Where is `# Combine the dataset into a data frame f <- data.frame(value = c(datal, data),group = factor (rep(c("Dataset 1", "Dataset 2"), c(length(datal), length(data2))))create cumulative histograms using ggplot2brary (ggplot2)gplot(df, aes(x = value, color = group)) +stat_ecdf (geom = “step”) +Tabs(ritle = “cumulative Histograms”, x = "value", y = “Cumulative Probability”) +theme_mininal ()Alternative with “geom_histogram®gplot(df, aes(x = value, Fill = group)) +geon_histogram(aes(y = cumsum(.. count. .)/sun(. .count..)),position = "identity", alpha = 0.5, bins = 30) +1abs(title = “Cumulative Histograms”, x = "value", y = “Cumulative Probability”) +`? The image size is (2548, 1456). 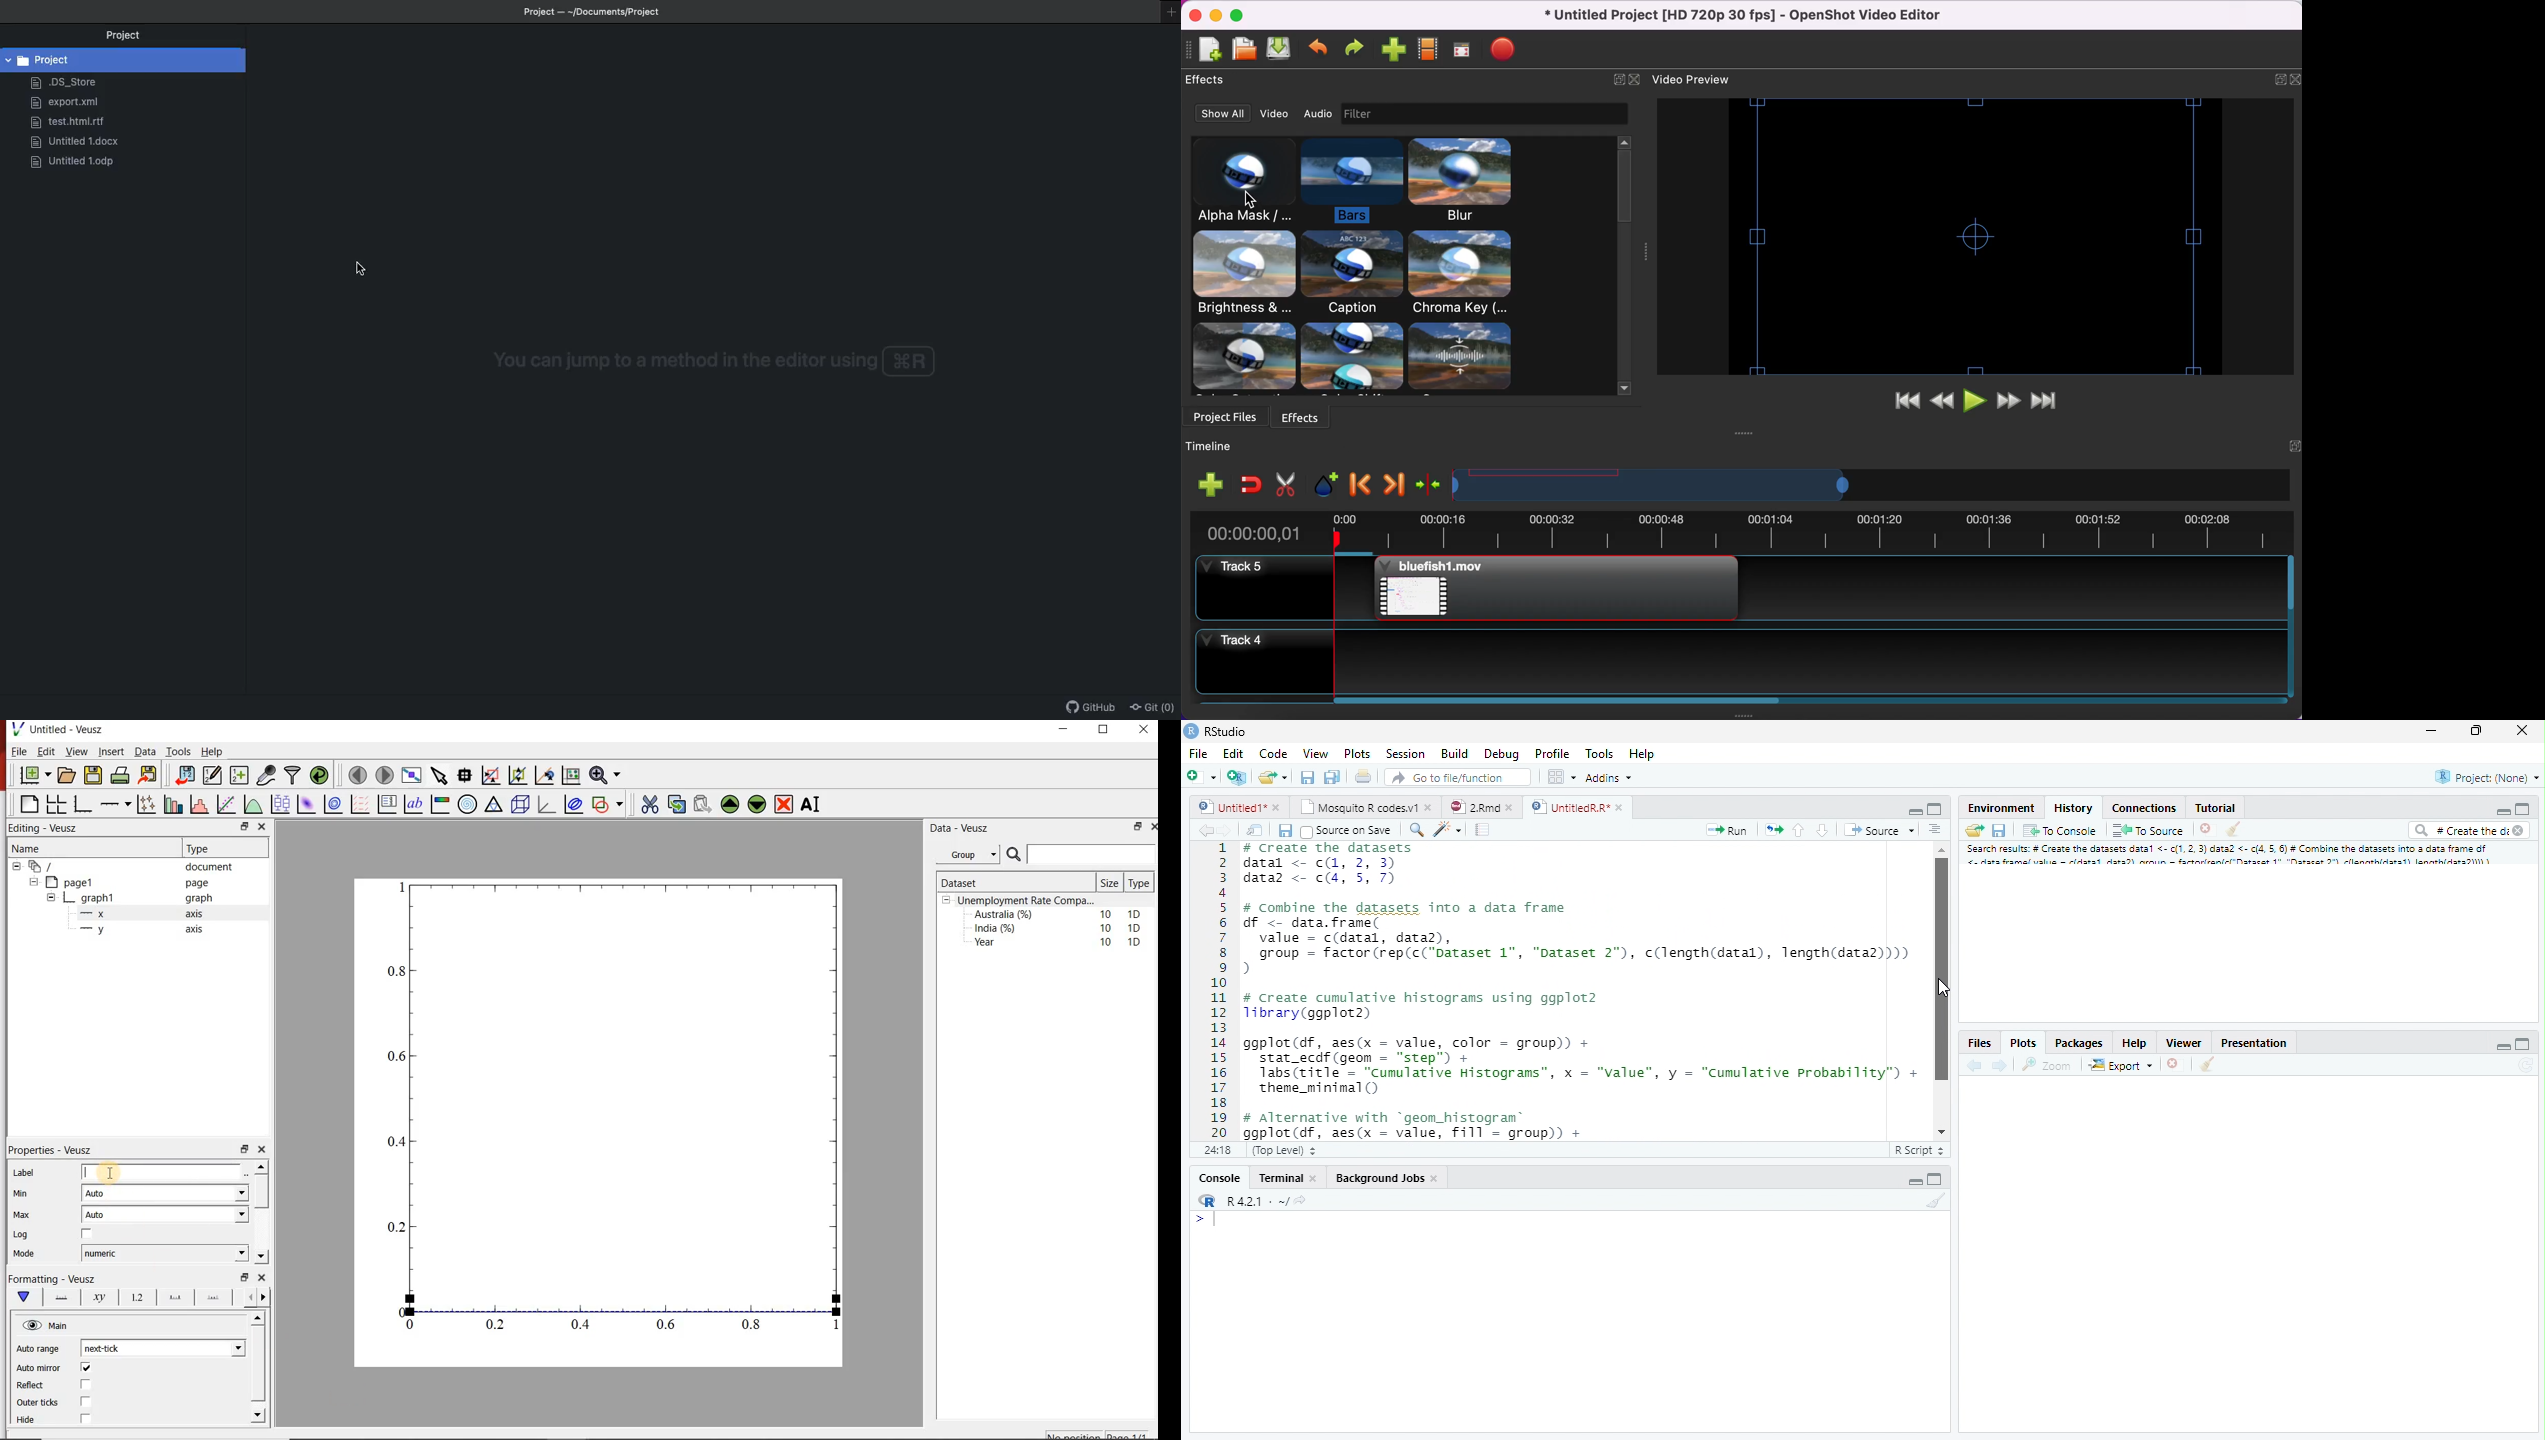
# Combine the dataset into a data frame f <- data.frame(value = c(datal, data),group = factor (rep(c("Dataset 1", "Dataset 2"), c(length(datal), length(data2))))create cumulative histograms using ggplot2brary (ggplot2)gplot(df, aes(x = value, color = group)) +stat_ecdf (geom = “step”) +Tabs(ritle = “cumulative Histograms”, x = "value", y = “Cumulative Probability”) +theme_mininal ()Alternative with “geom_histogram®gplot(df, aes(x = value, Fill = group)) +geon_histogram(aes(y = cumsum(.. count. .)/sun(. .count..)),position = "identity", alpha = 0.5, bins = 30) +1abs(title = “Cumulative Histograms”, x = "value", y = “Cumulative Probability”) + is located at coordinates (1583, 991).